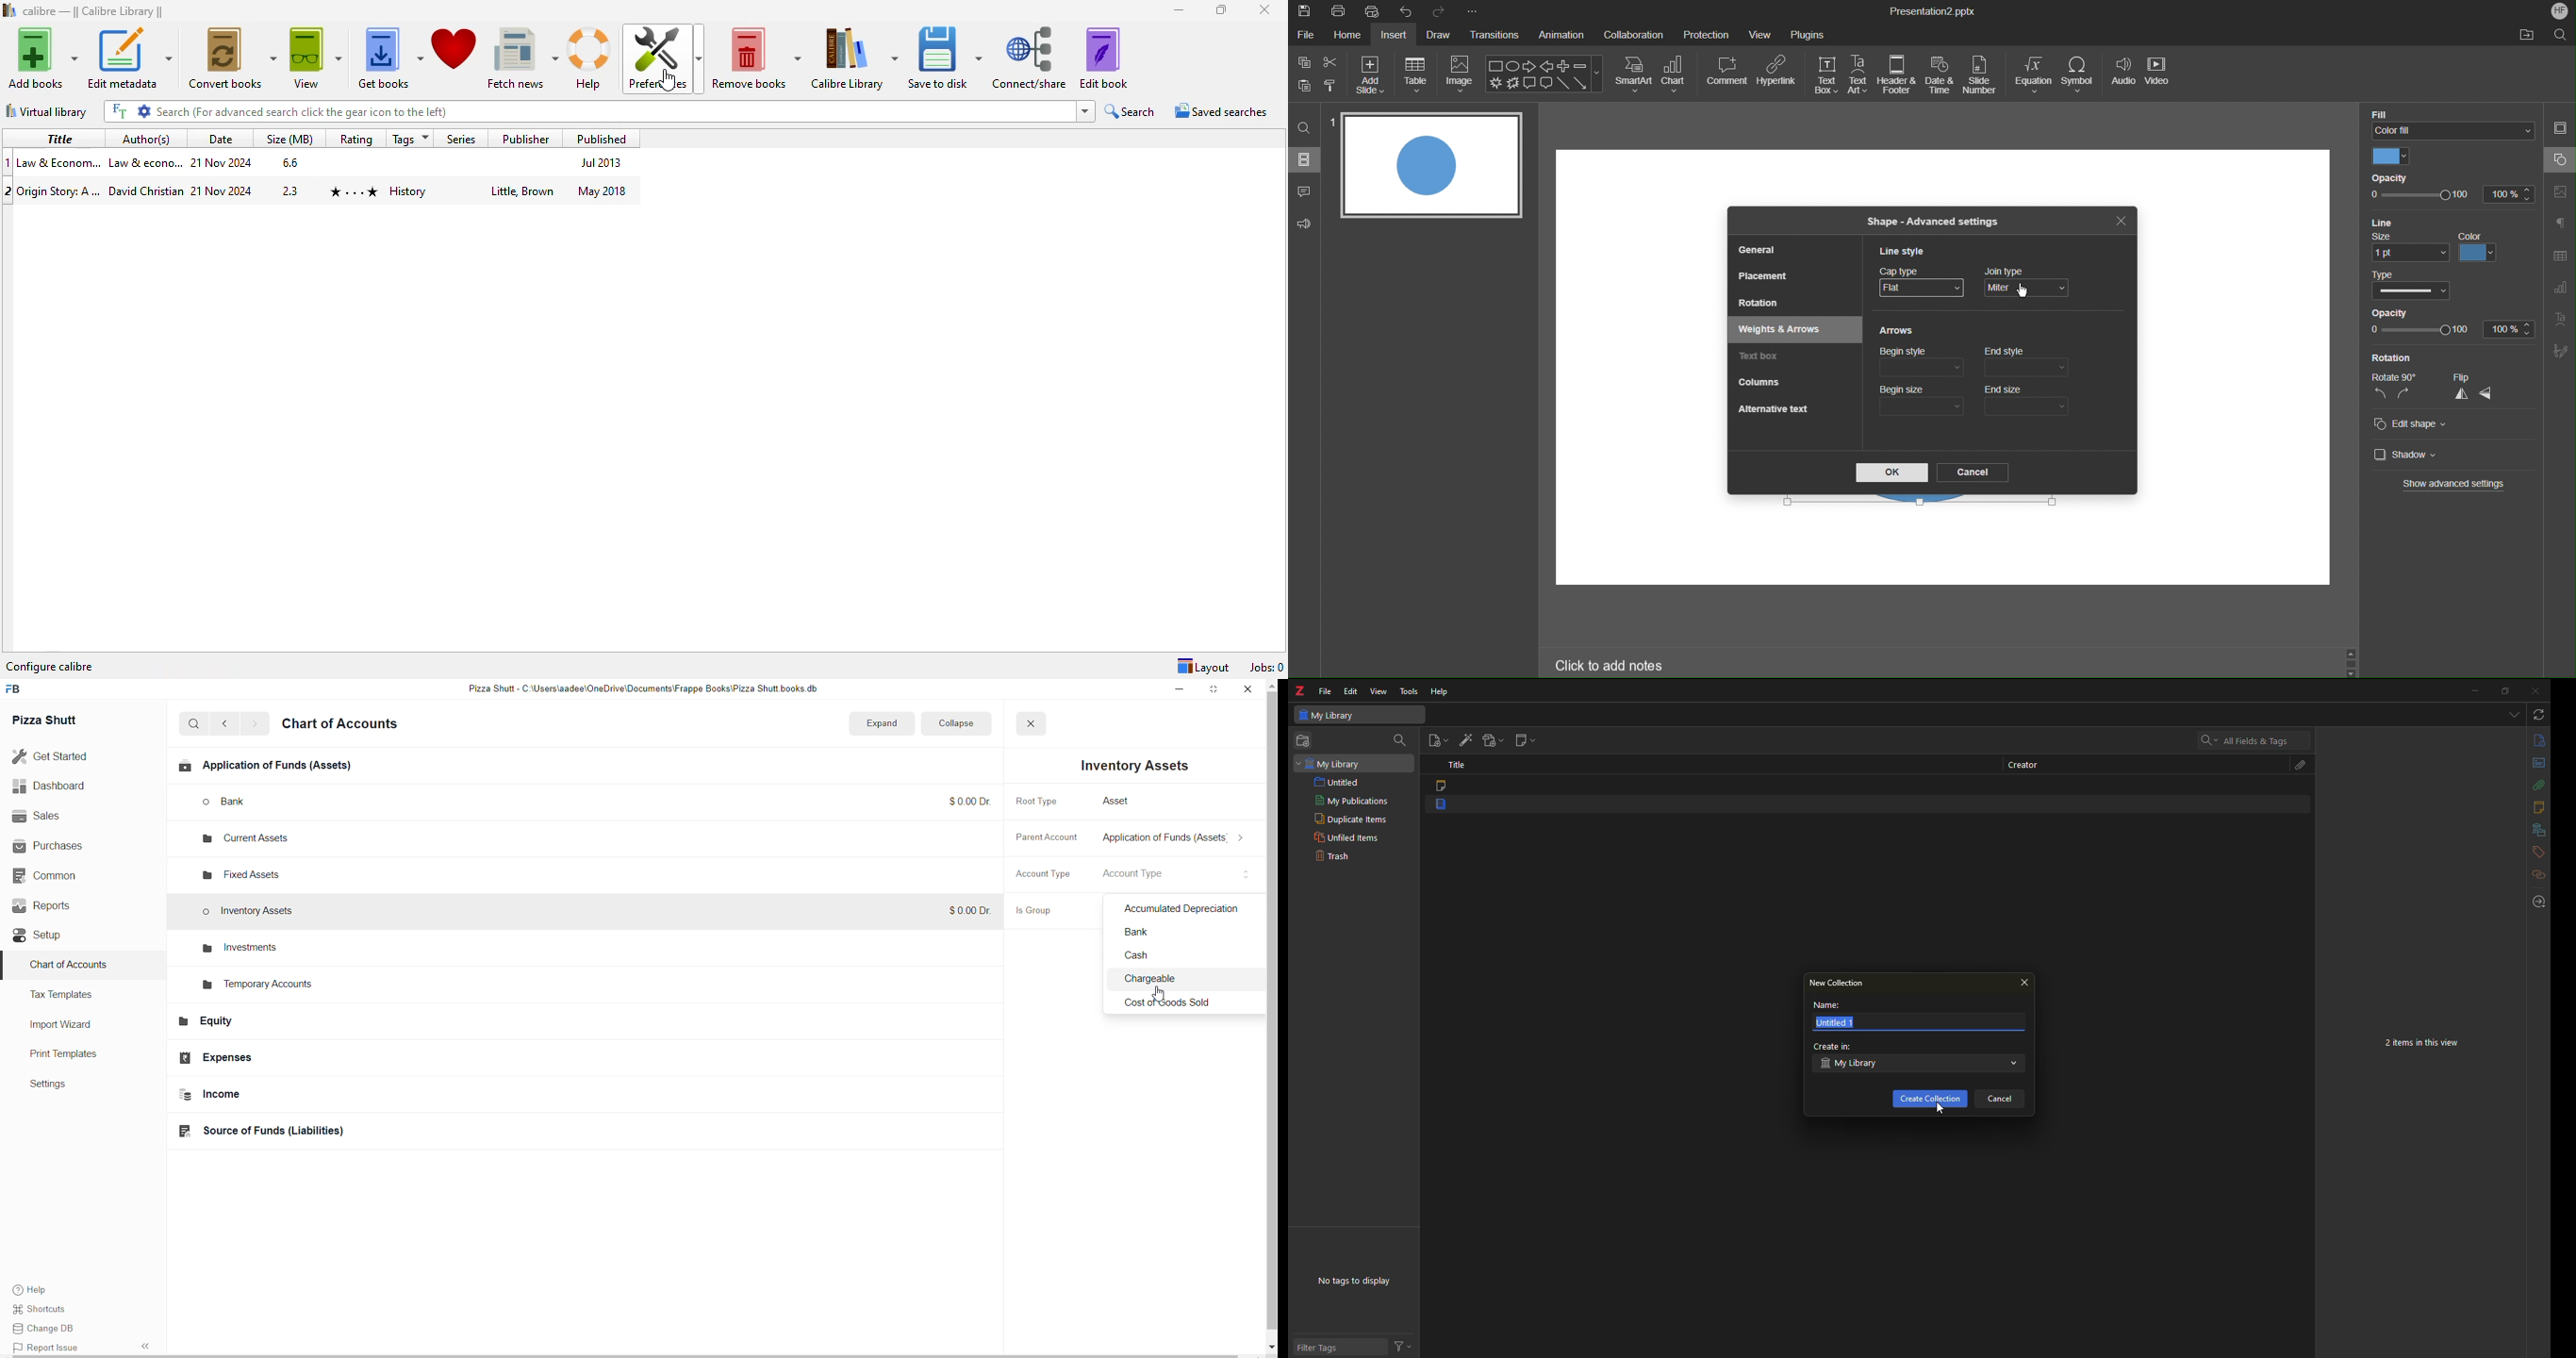 The height and width of the screenshot is (1372, 2576). I want to click on Table, so click(1416, 74).